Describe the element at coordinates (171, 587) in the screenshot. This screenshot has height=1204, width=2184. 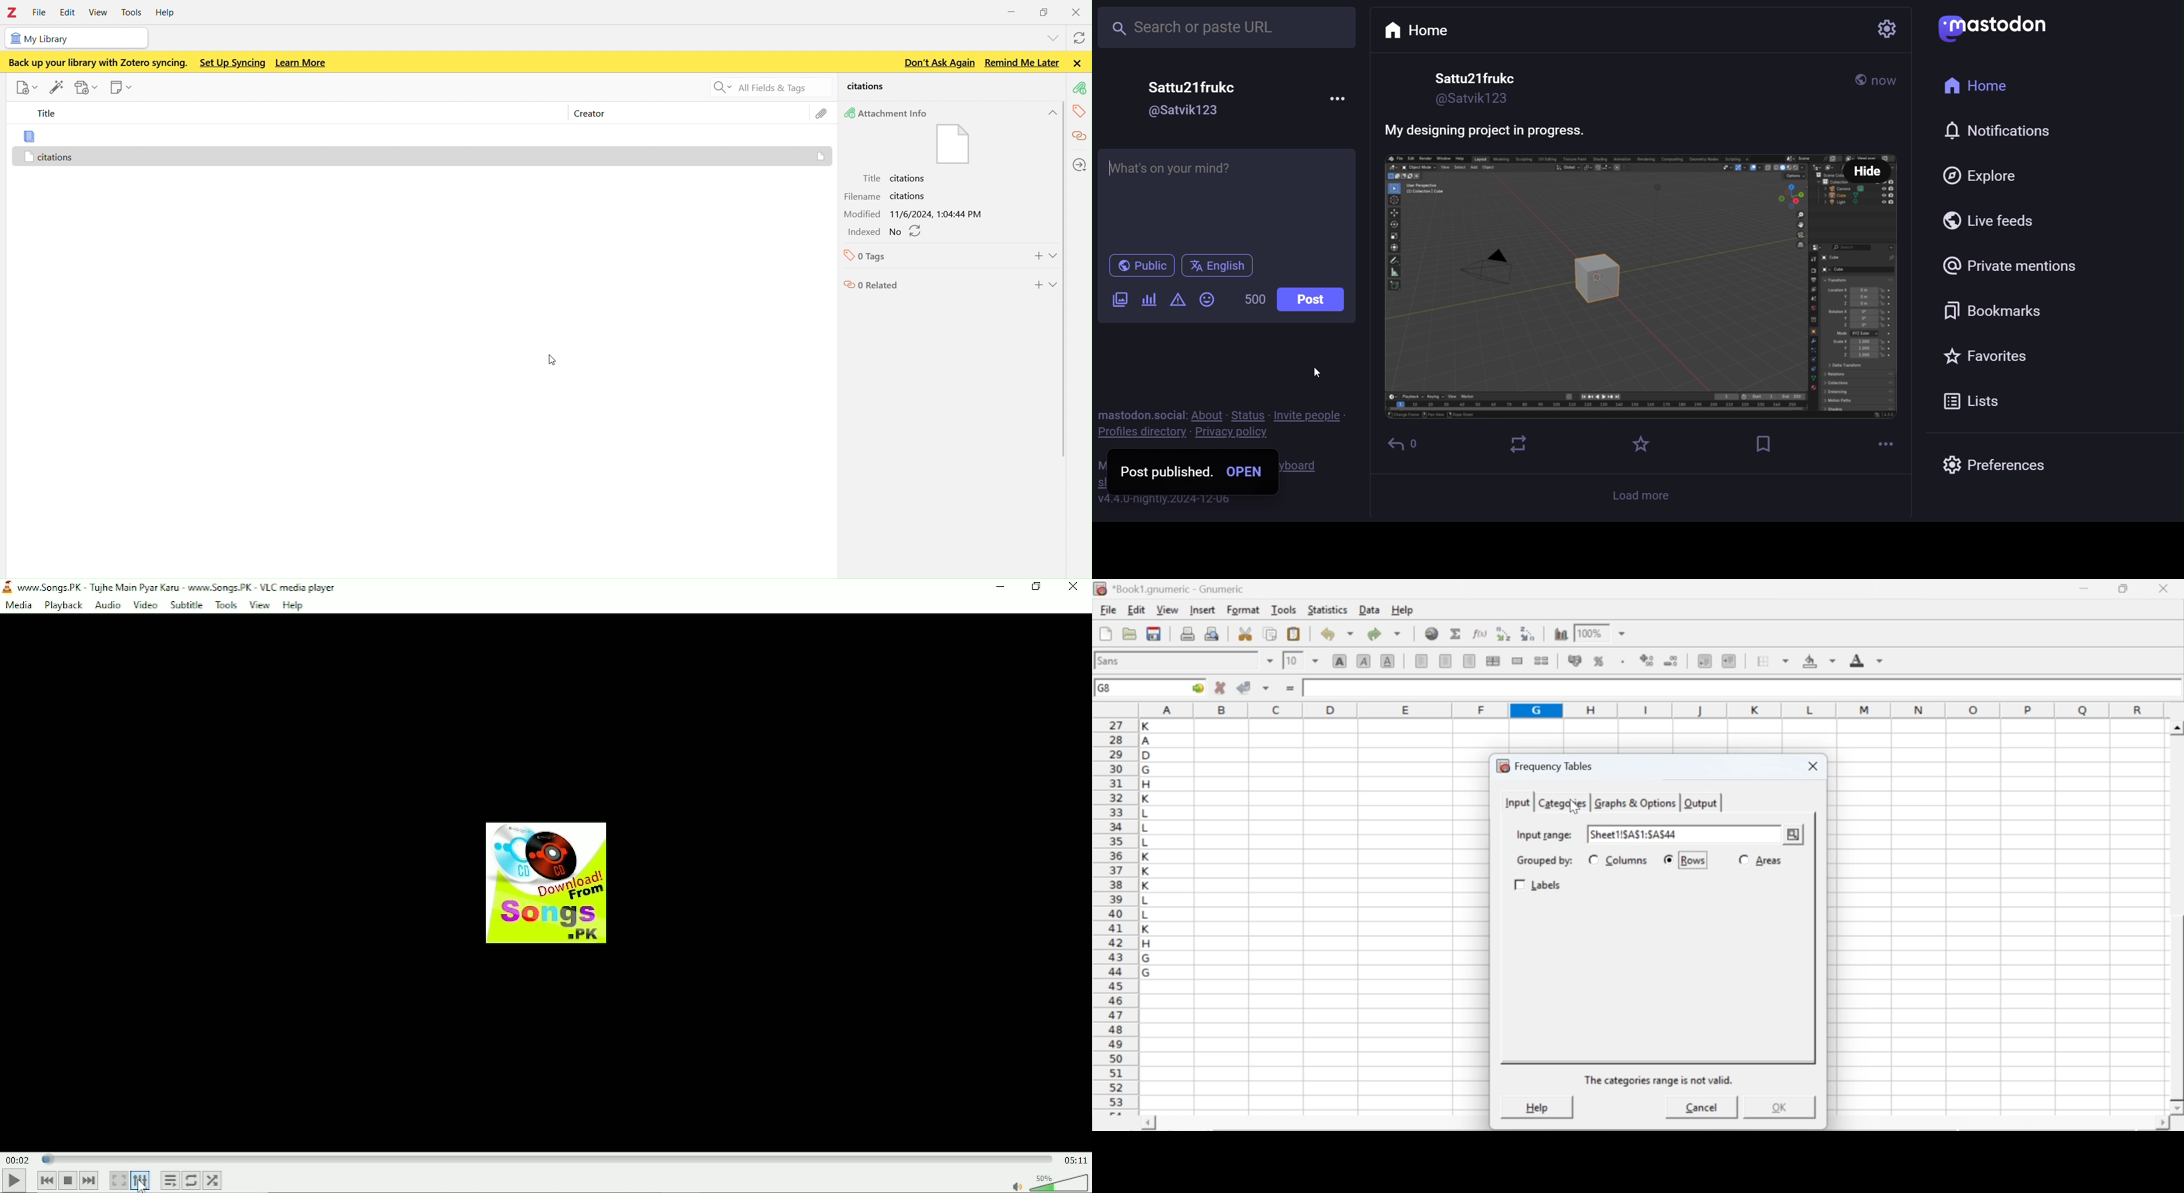
I see `www.Songs.PK - Tujhe Main Pyar Karu - www.Songs.PK - VLC media player` at that location.